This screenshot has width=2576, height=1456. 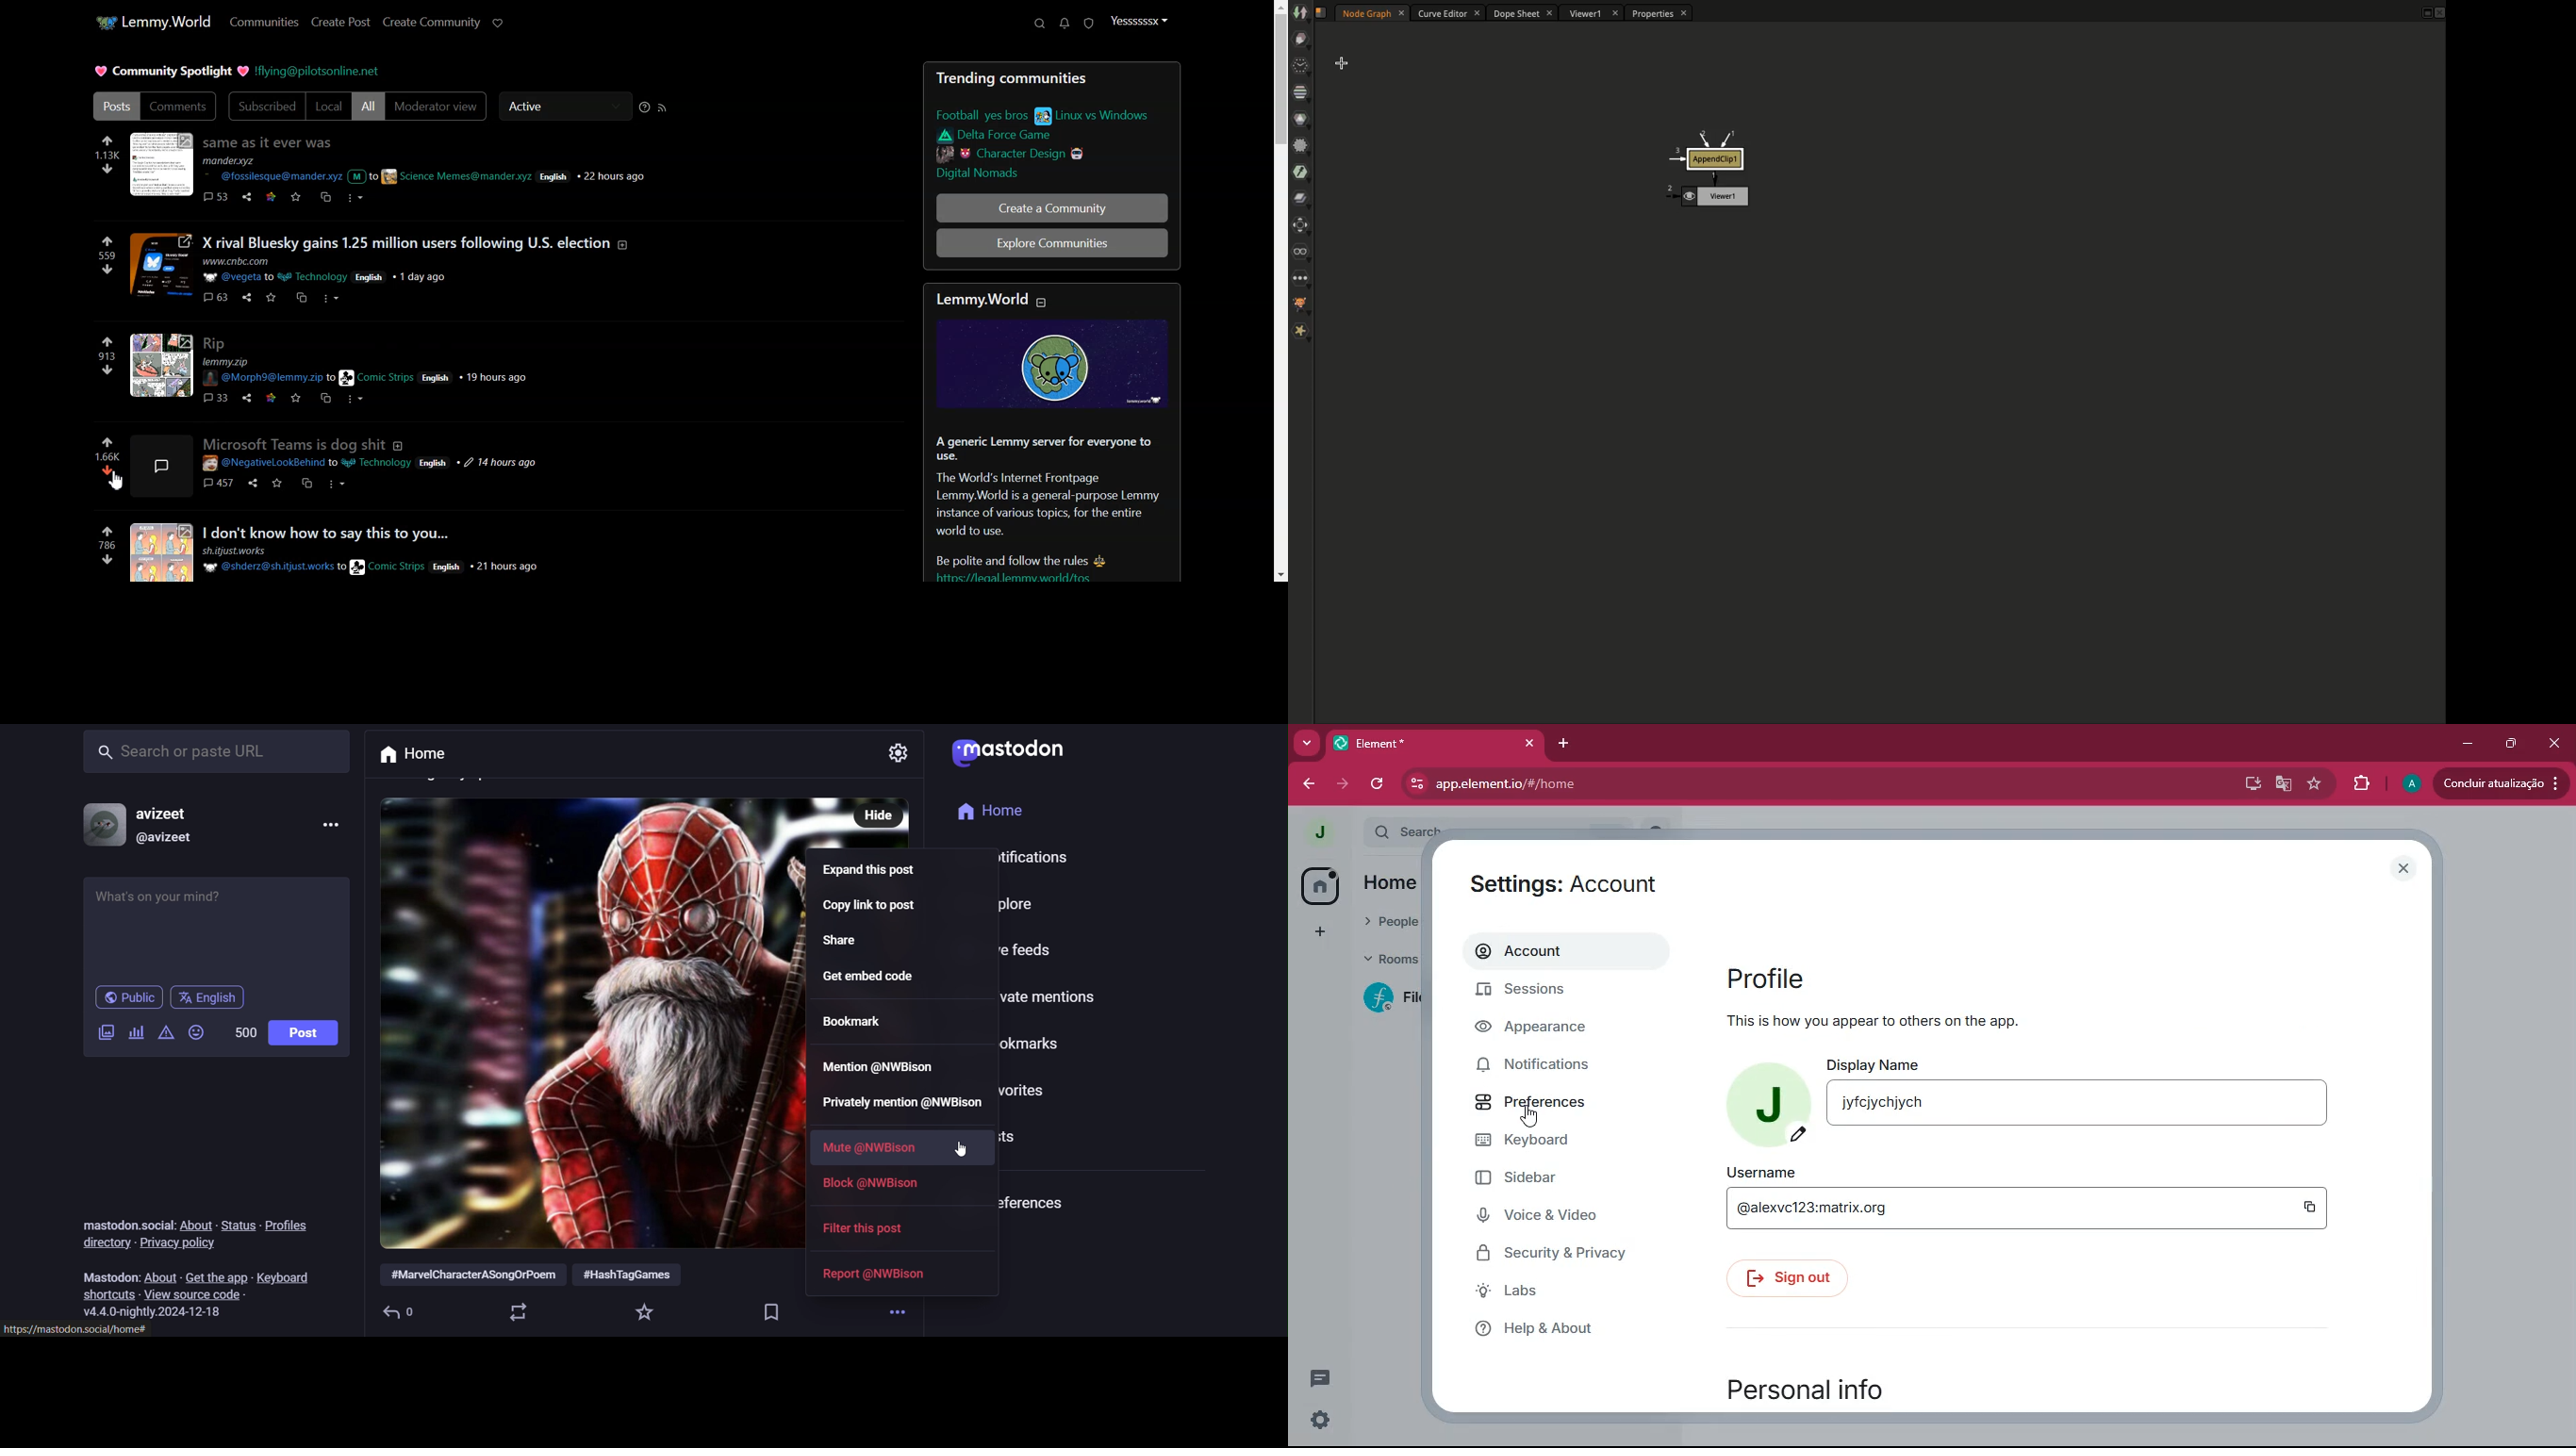 What do you see at coordinates (107, 479) in the screenshot?
I see `Down vote` at bounding box center [107, 479].